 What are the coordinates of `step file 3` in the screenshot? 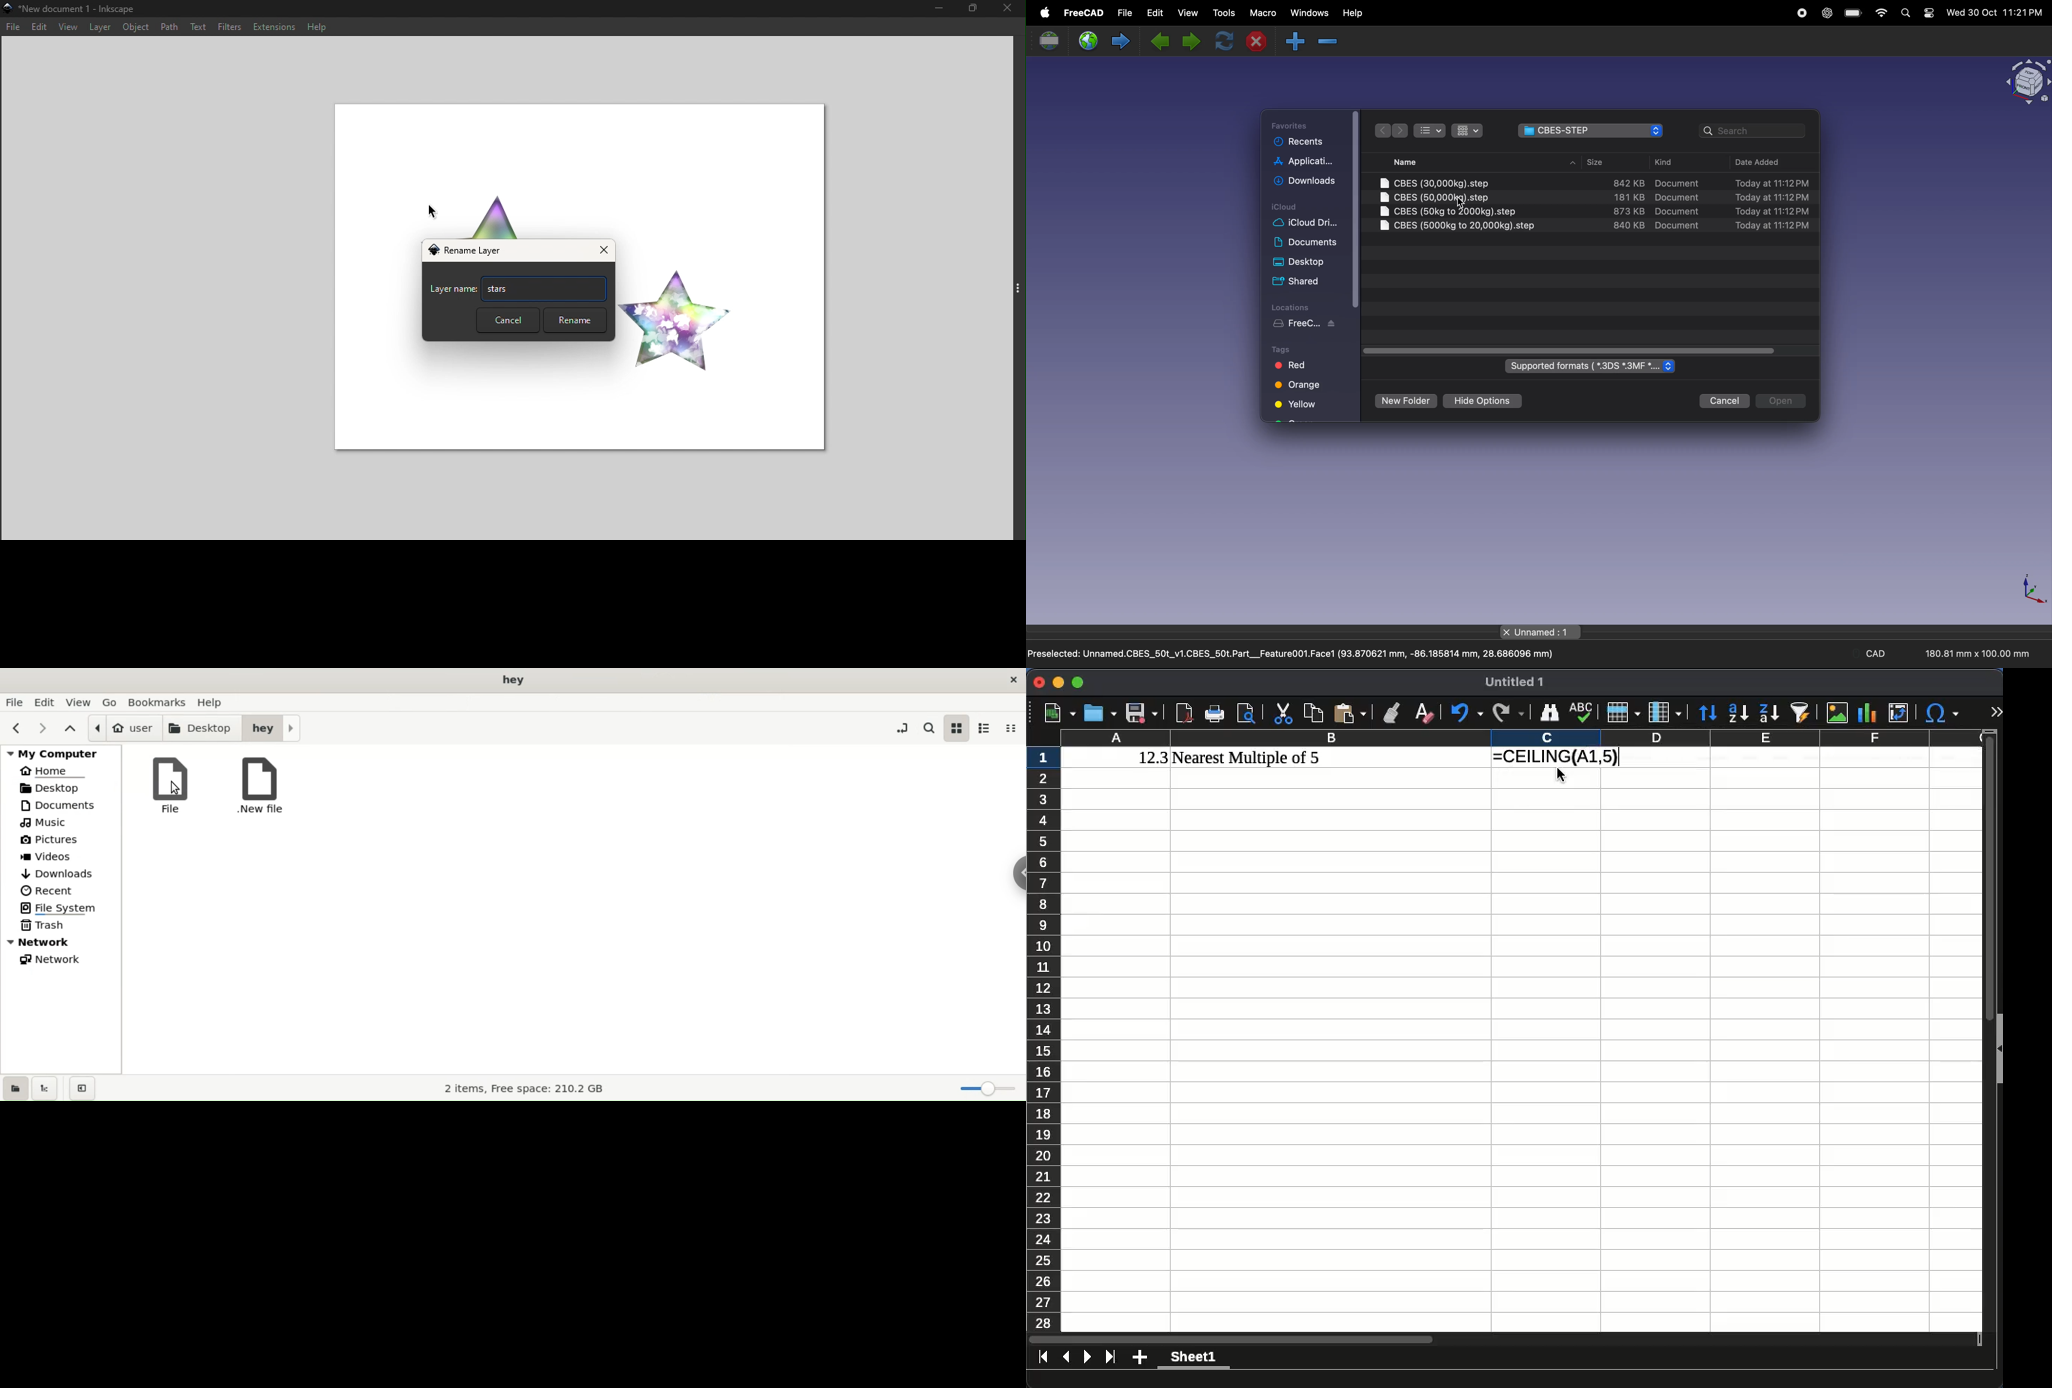 It's located at (1592, 212).